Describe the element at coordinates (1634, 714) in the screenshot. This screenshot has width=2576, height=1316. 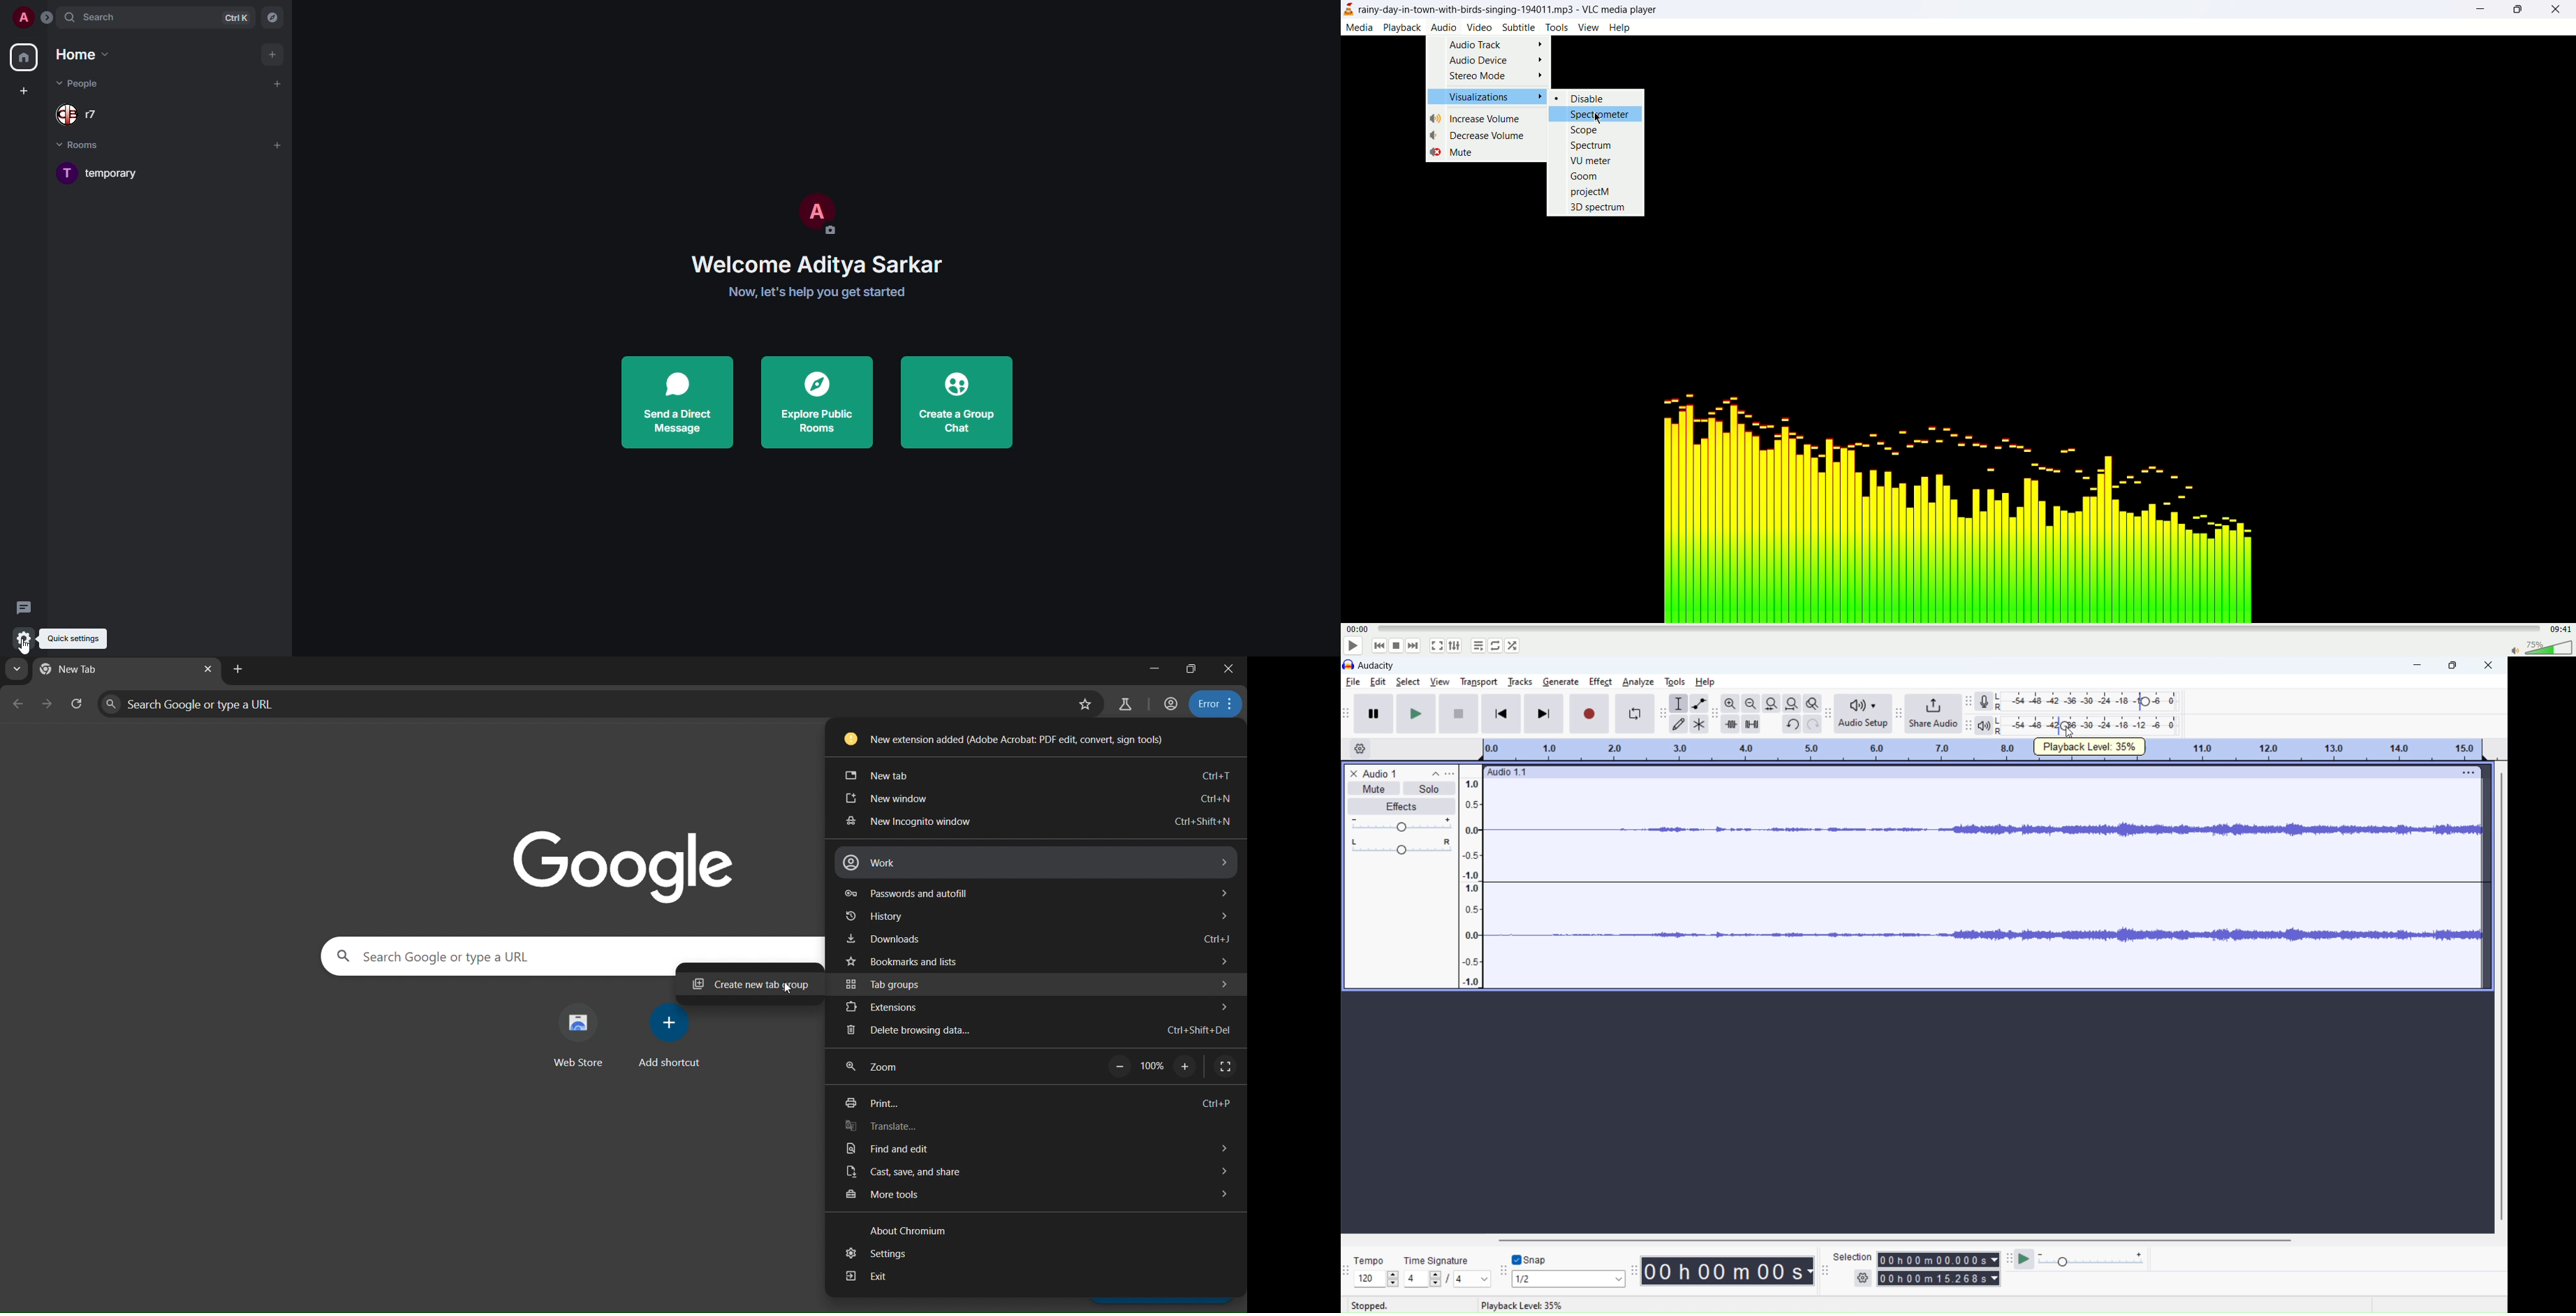
I see `enable looping` at that location.